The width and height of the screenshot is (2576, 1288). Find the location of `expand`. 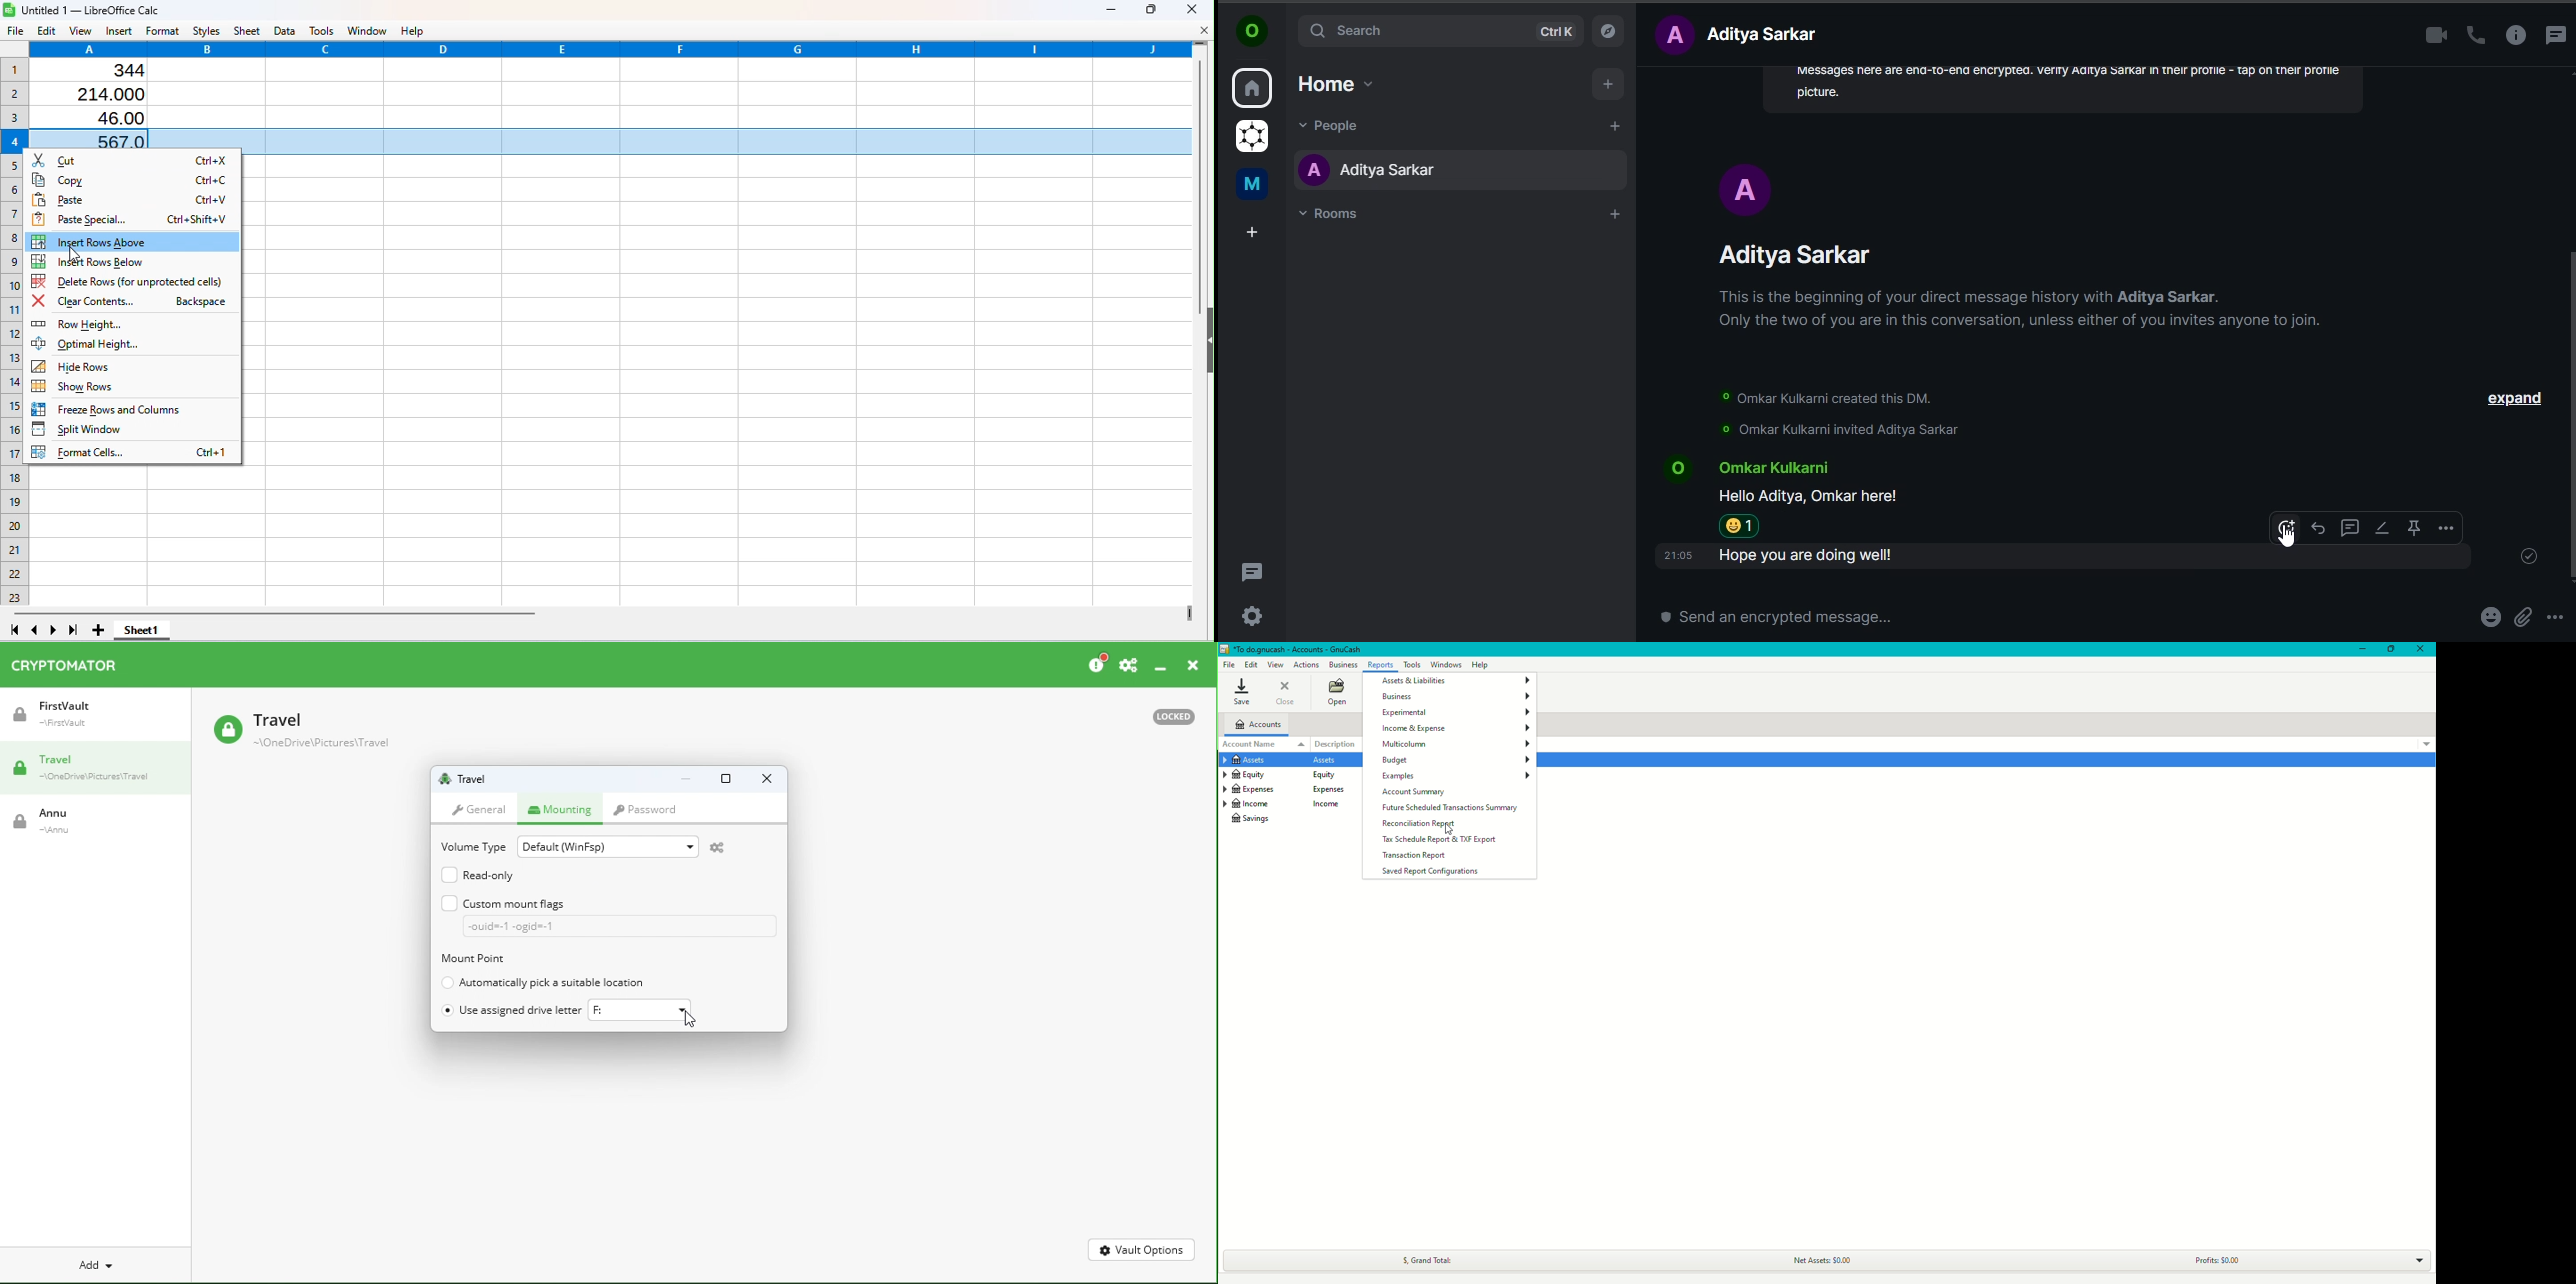

expand is located at coordinates (2513, 400).